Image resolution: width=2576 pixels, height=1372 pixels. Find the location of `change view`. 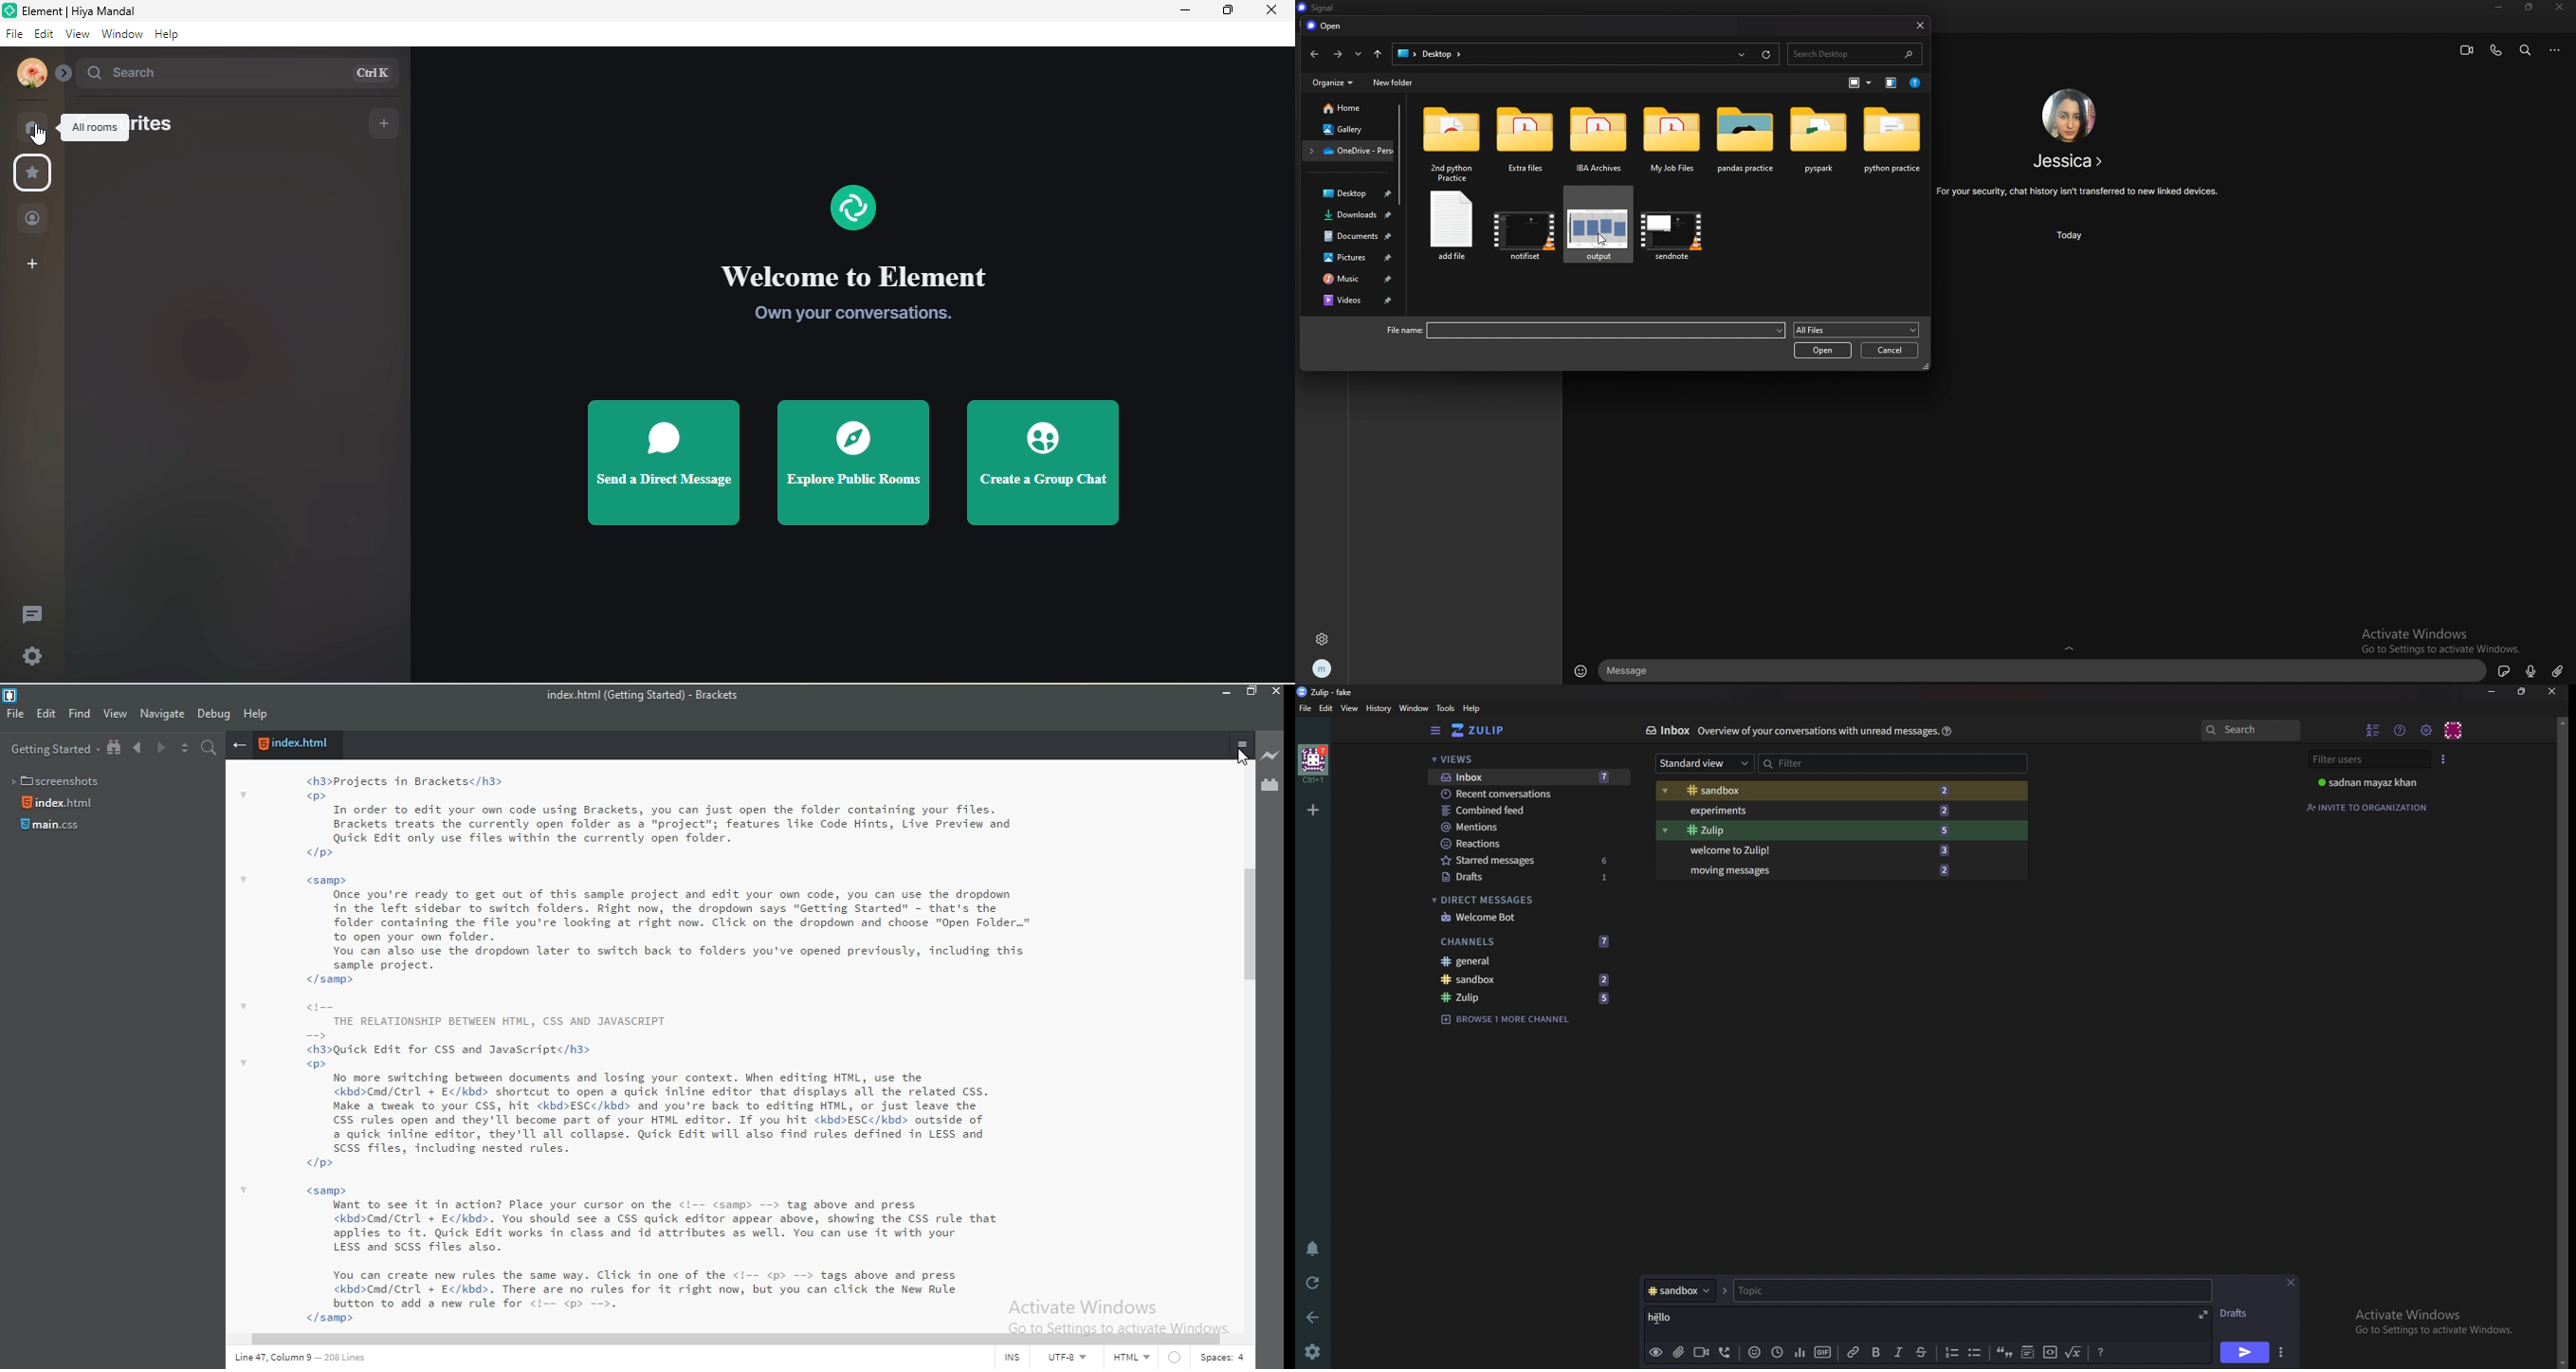

change view is located at coordinates (1891, 83).